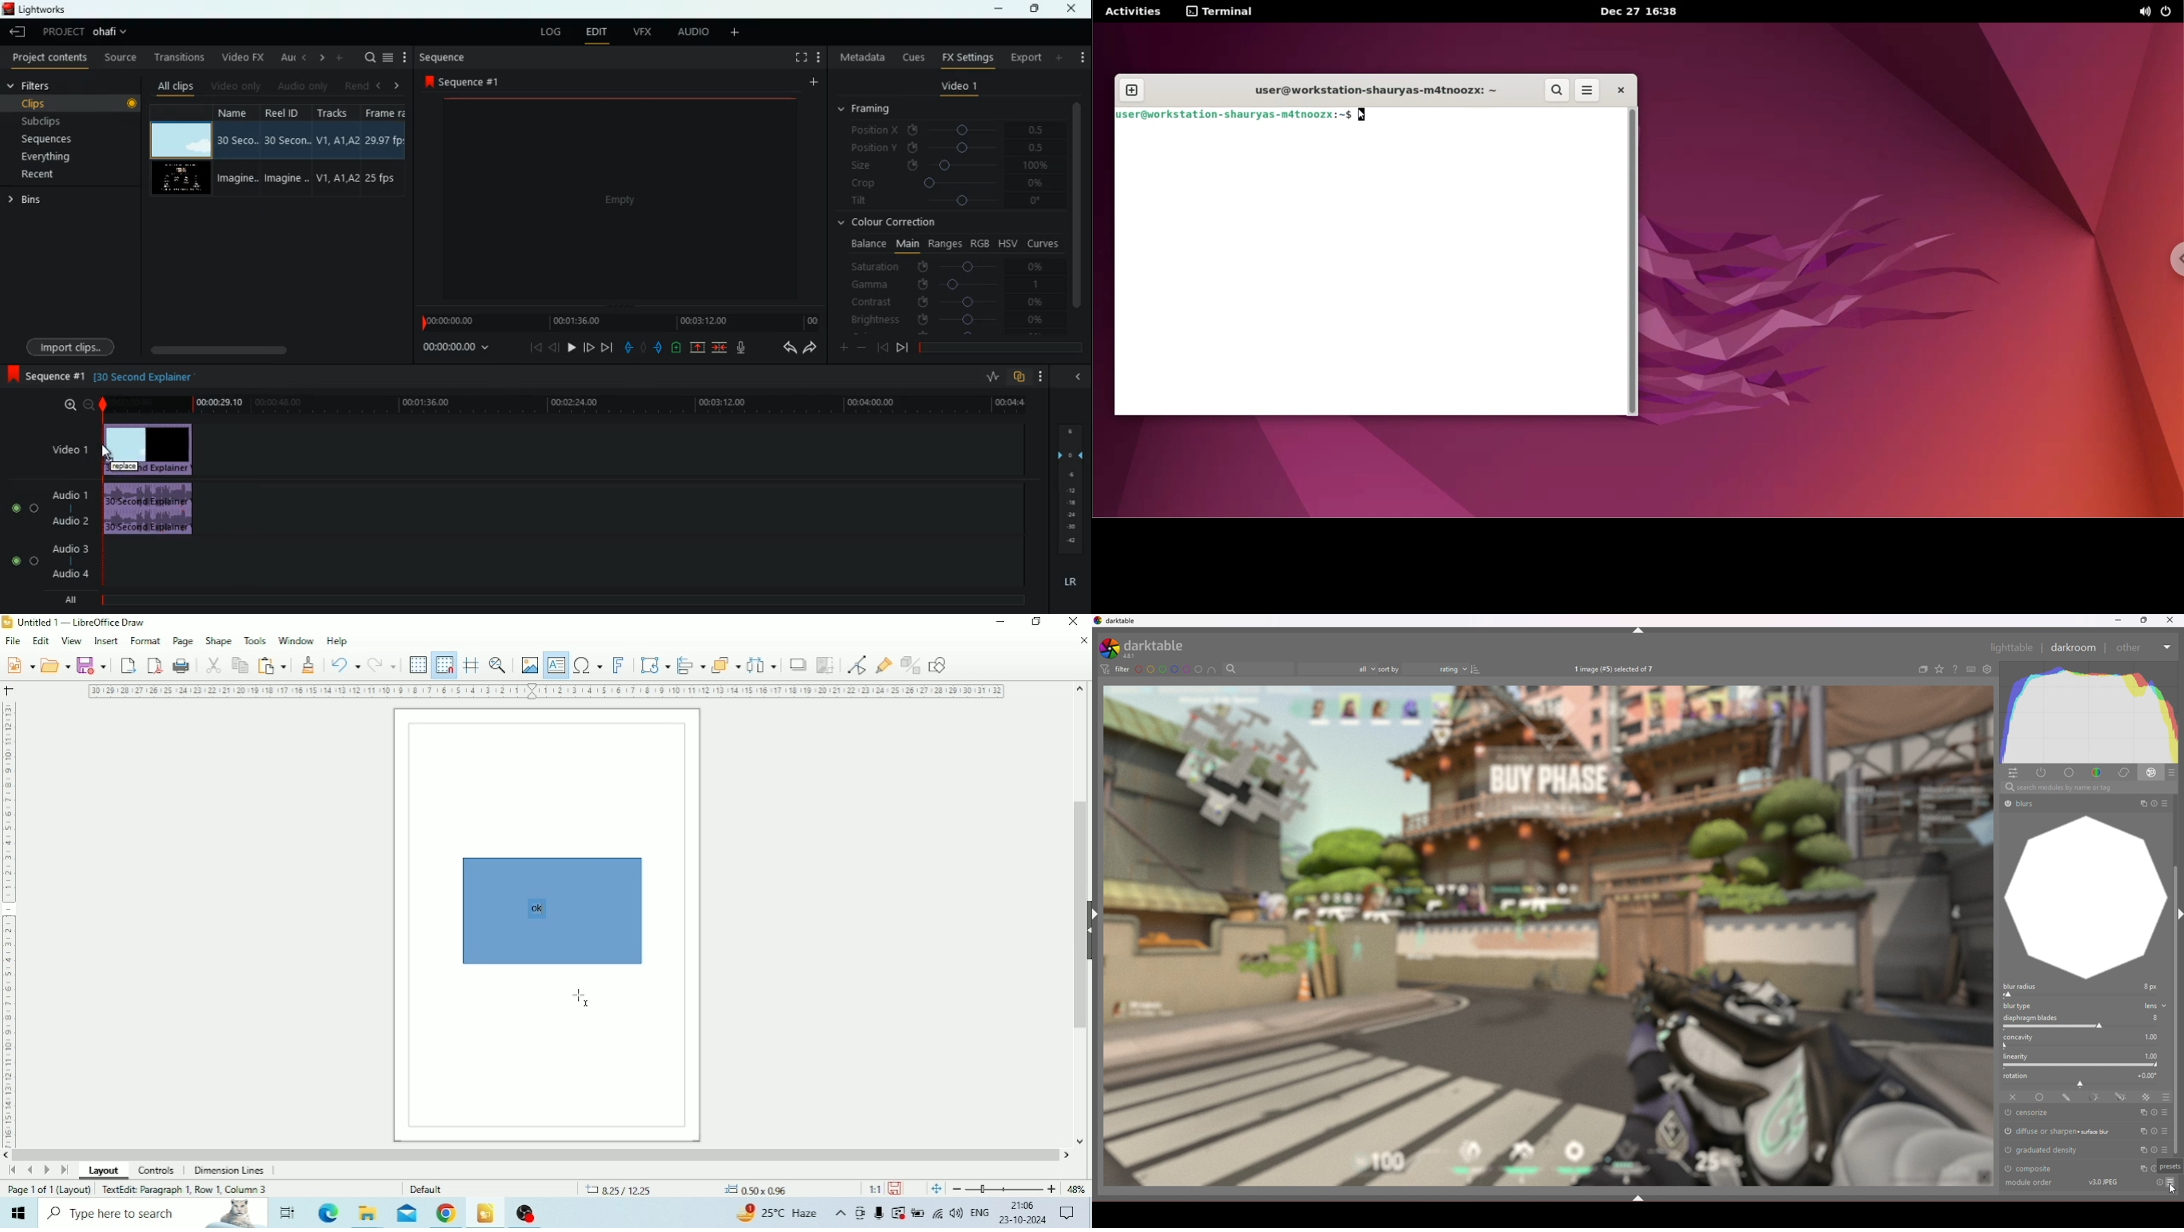 This screenshot has width=2184, height=1232. What do you see at coordinates (302, 57) in the screenshot?
I see `left` at bounding box center [302, 57].